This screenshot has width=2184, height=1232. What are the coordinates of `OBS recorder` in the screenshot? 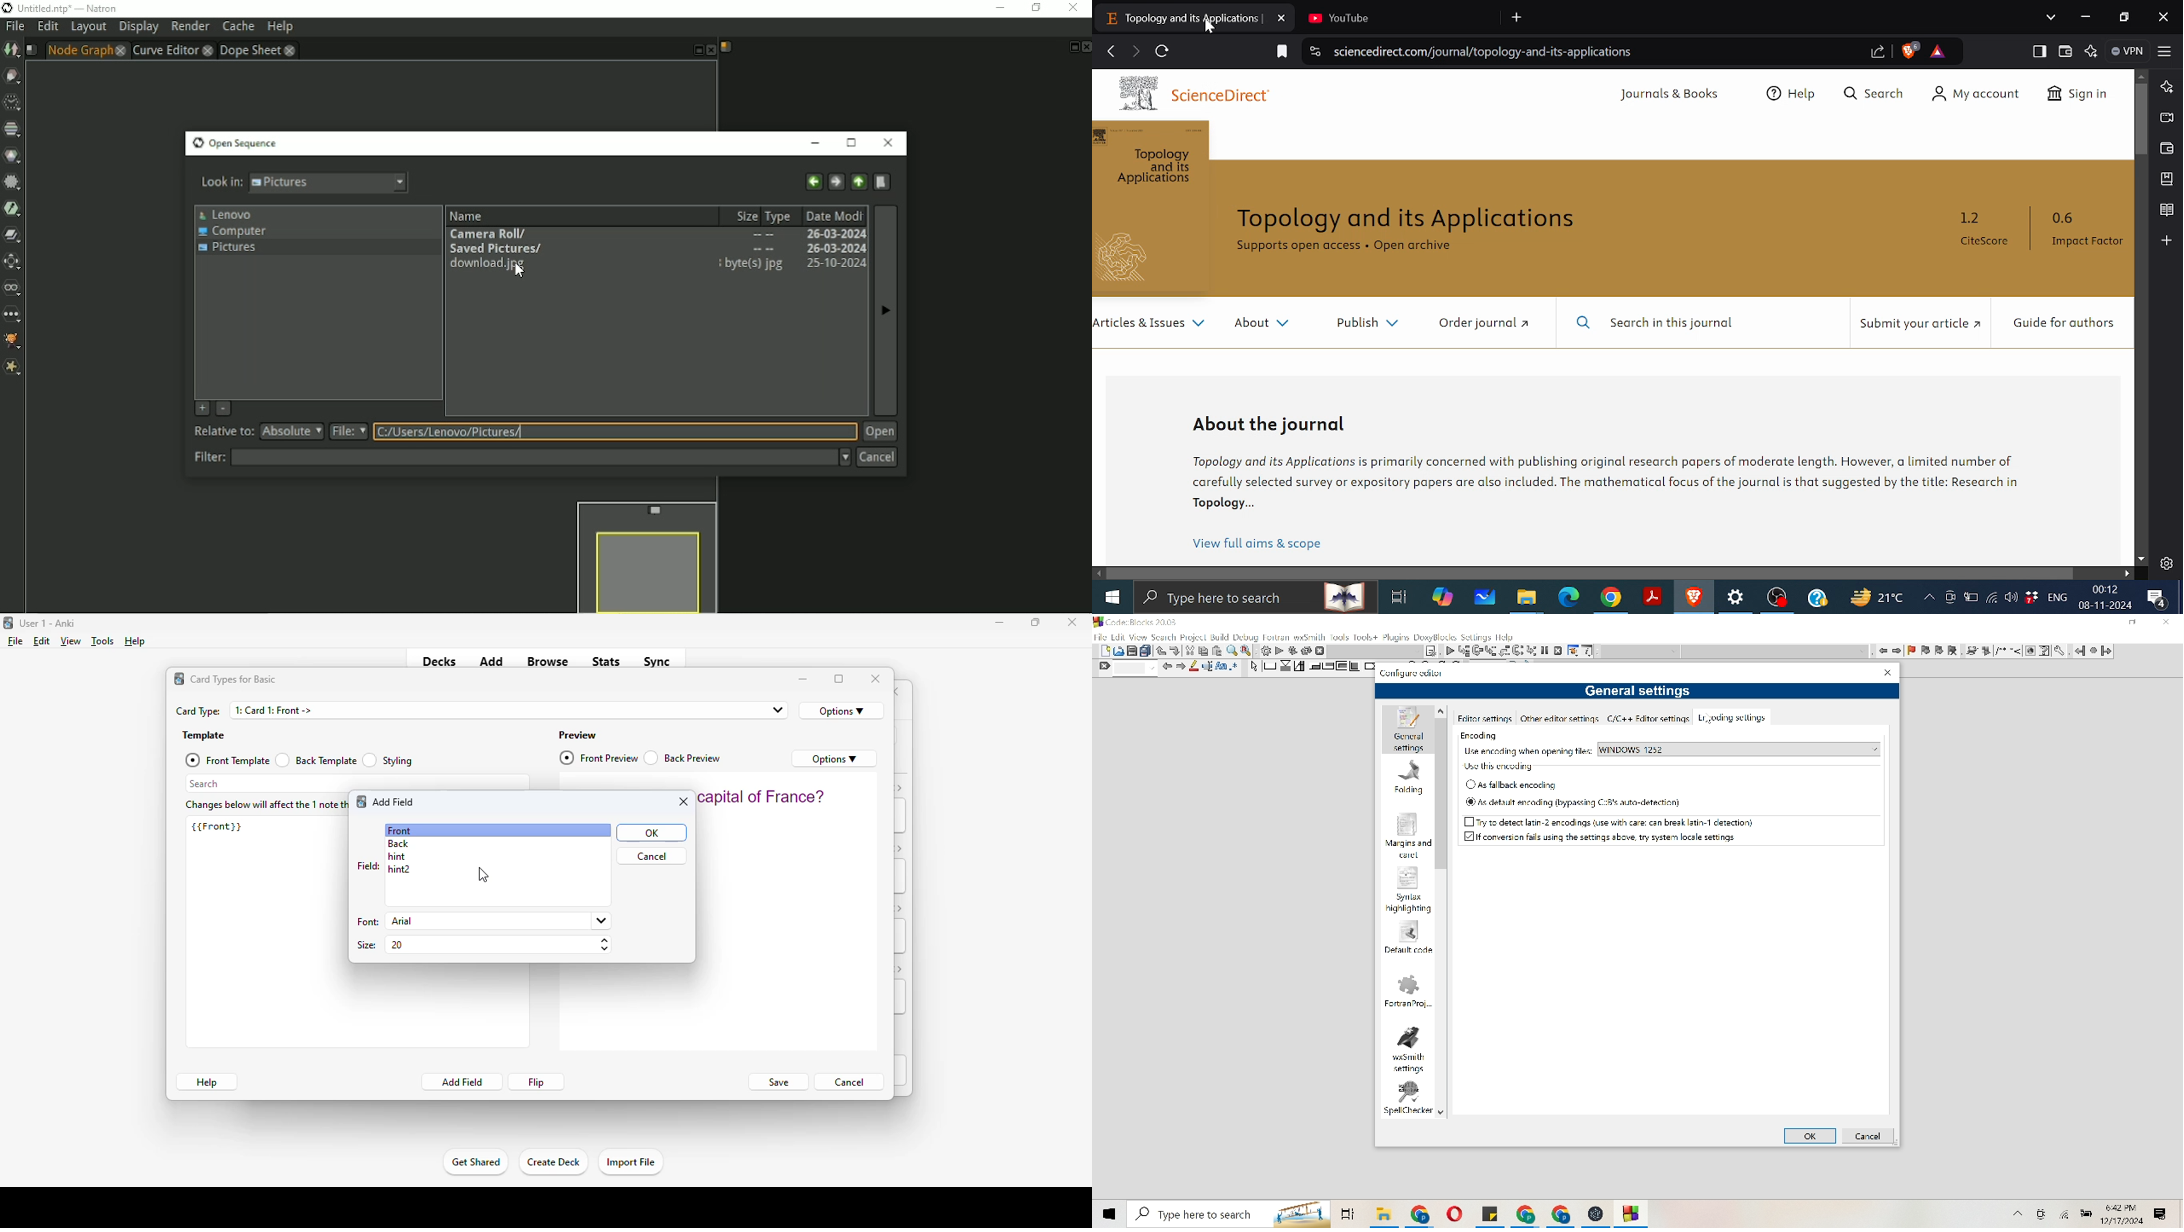 It's located at (1778, 600).